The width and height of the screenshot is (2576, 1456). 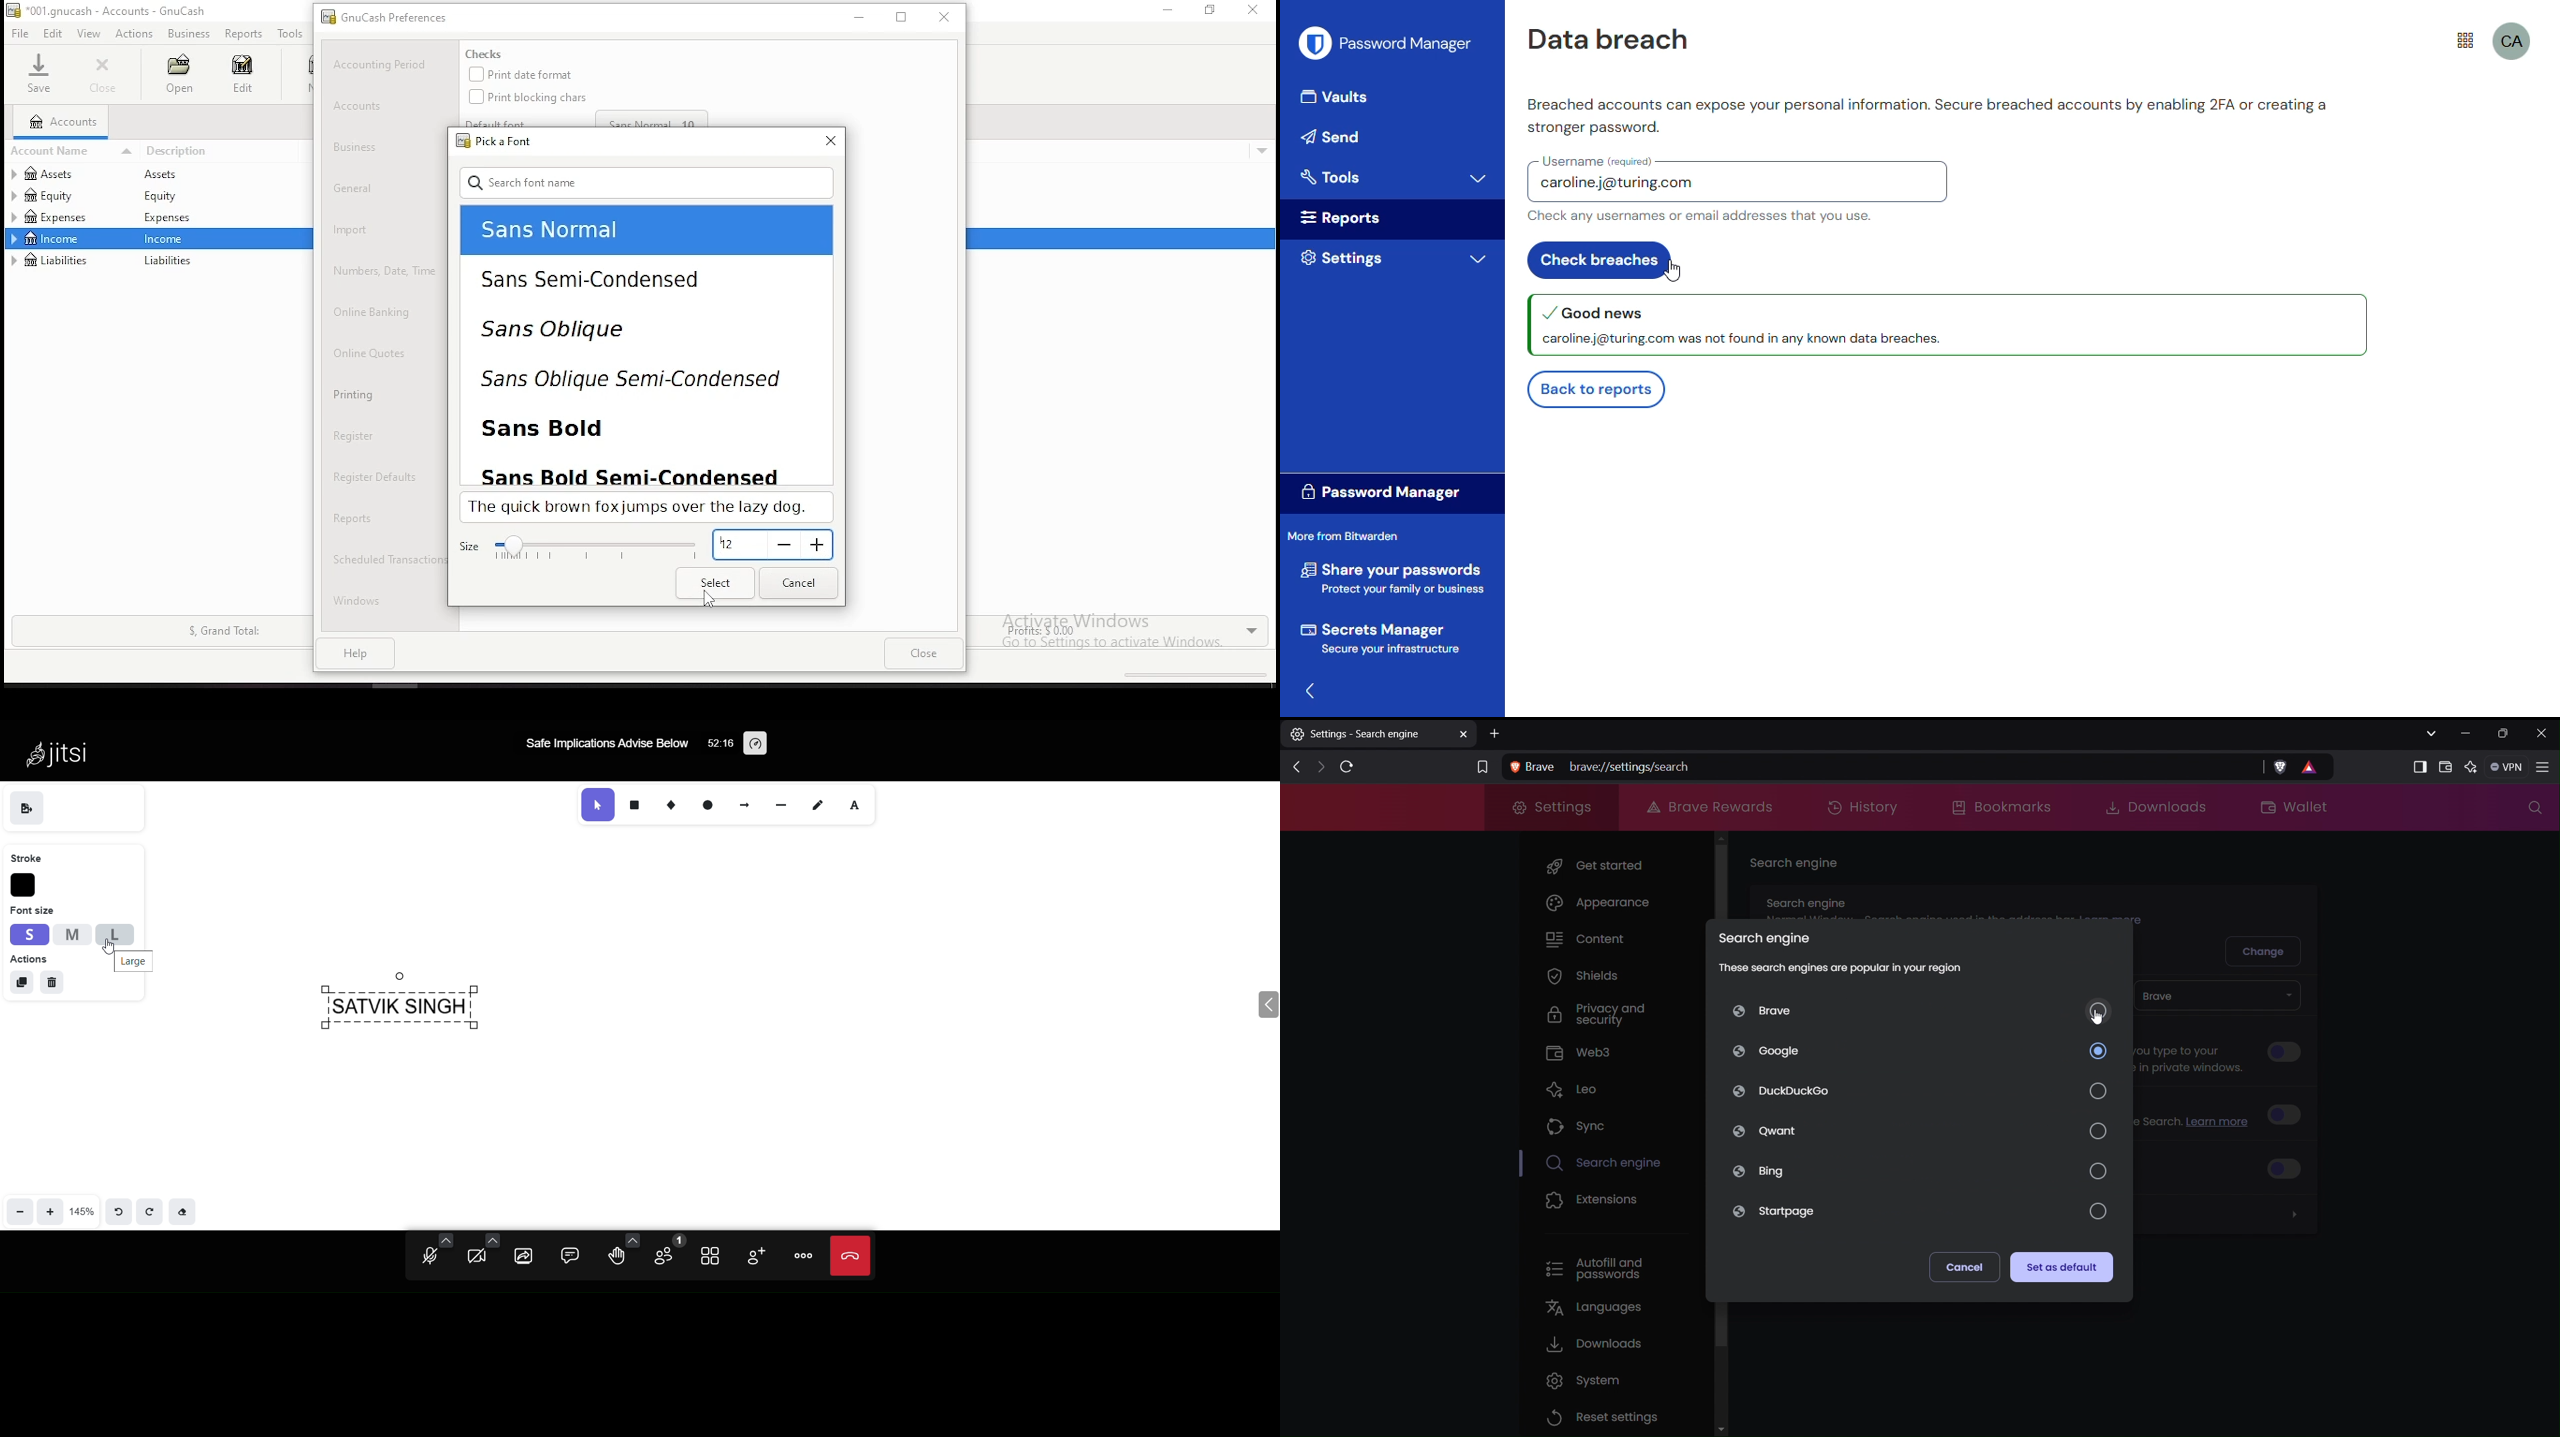 I want to click on Downloads, so click(x=2150, y=807).